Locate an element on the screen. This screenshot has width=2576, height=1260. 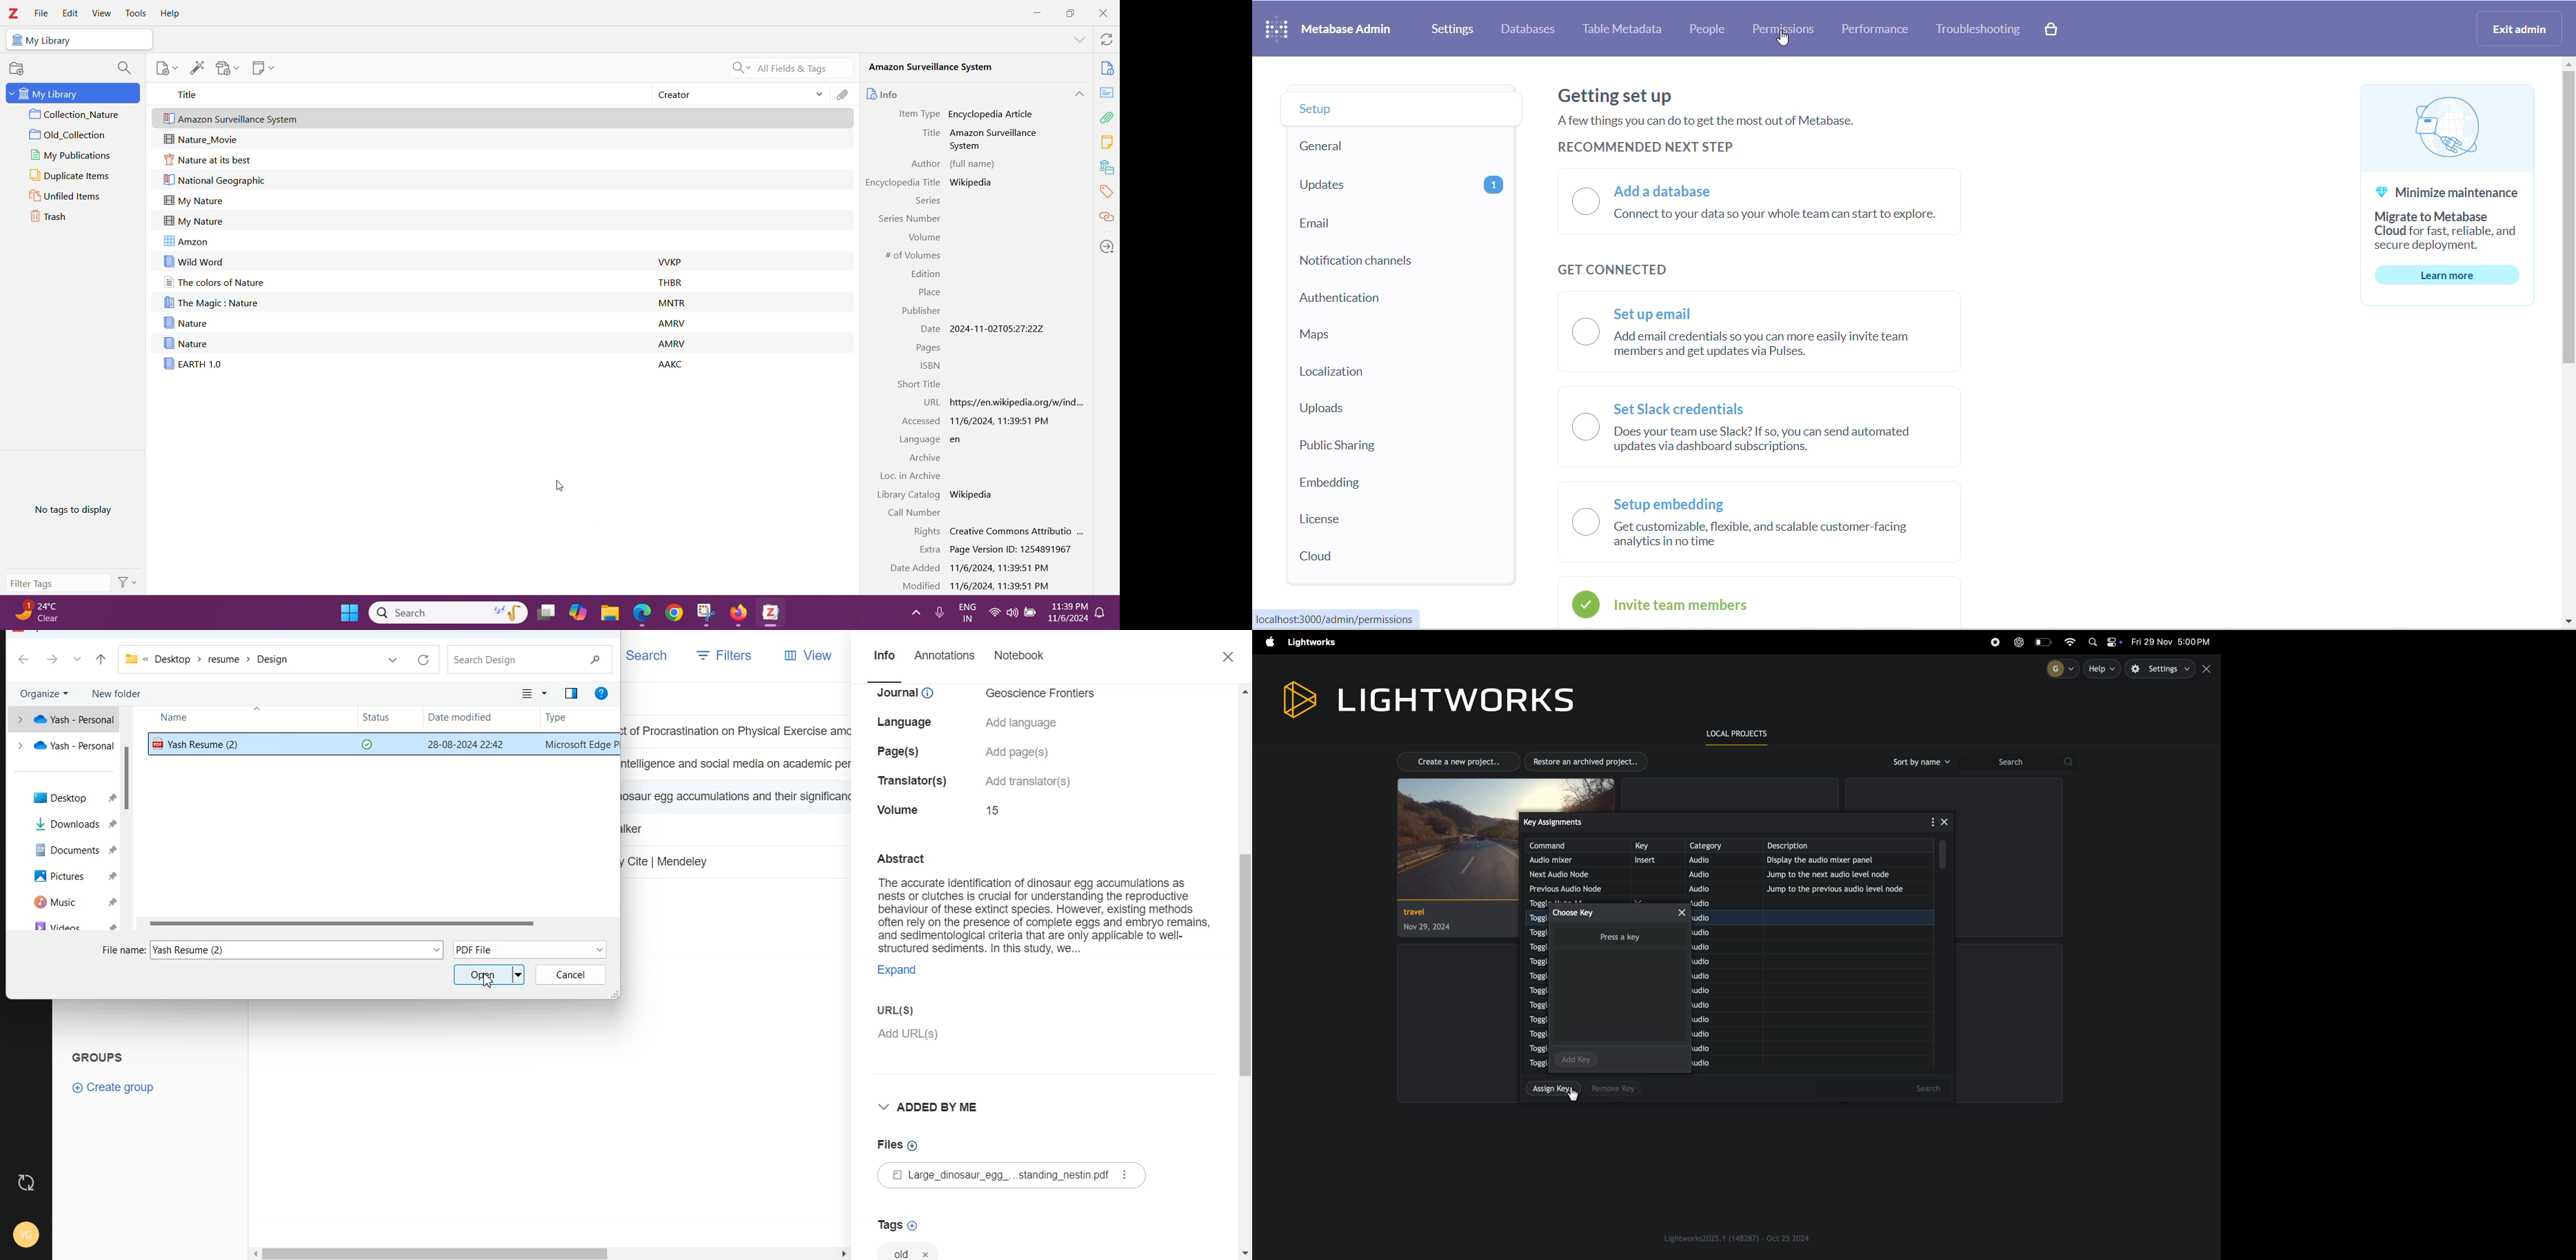
Series is located at coordinates (929, 201).